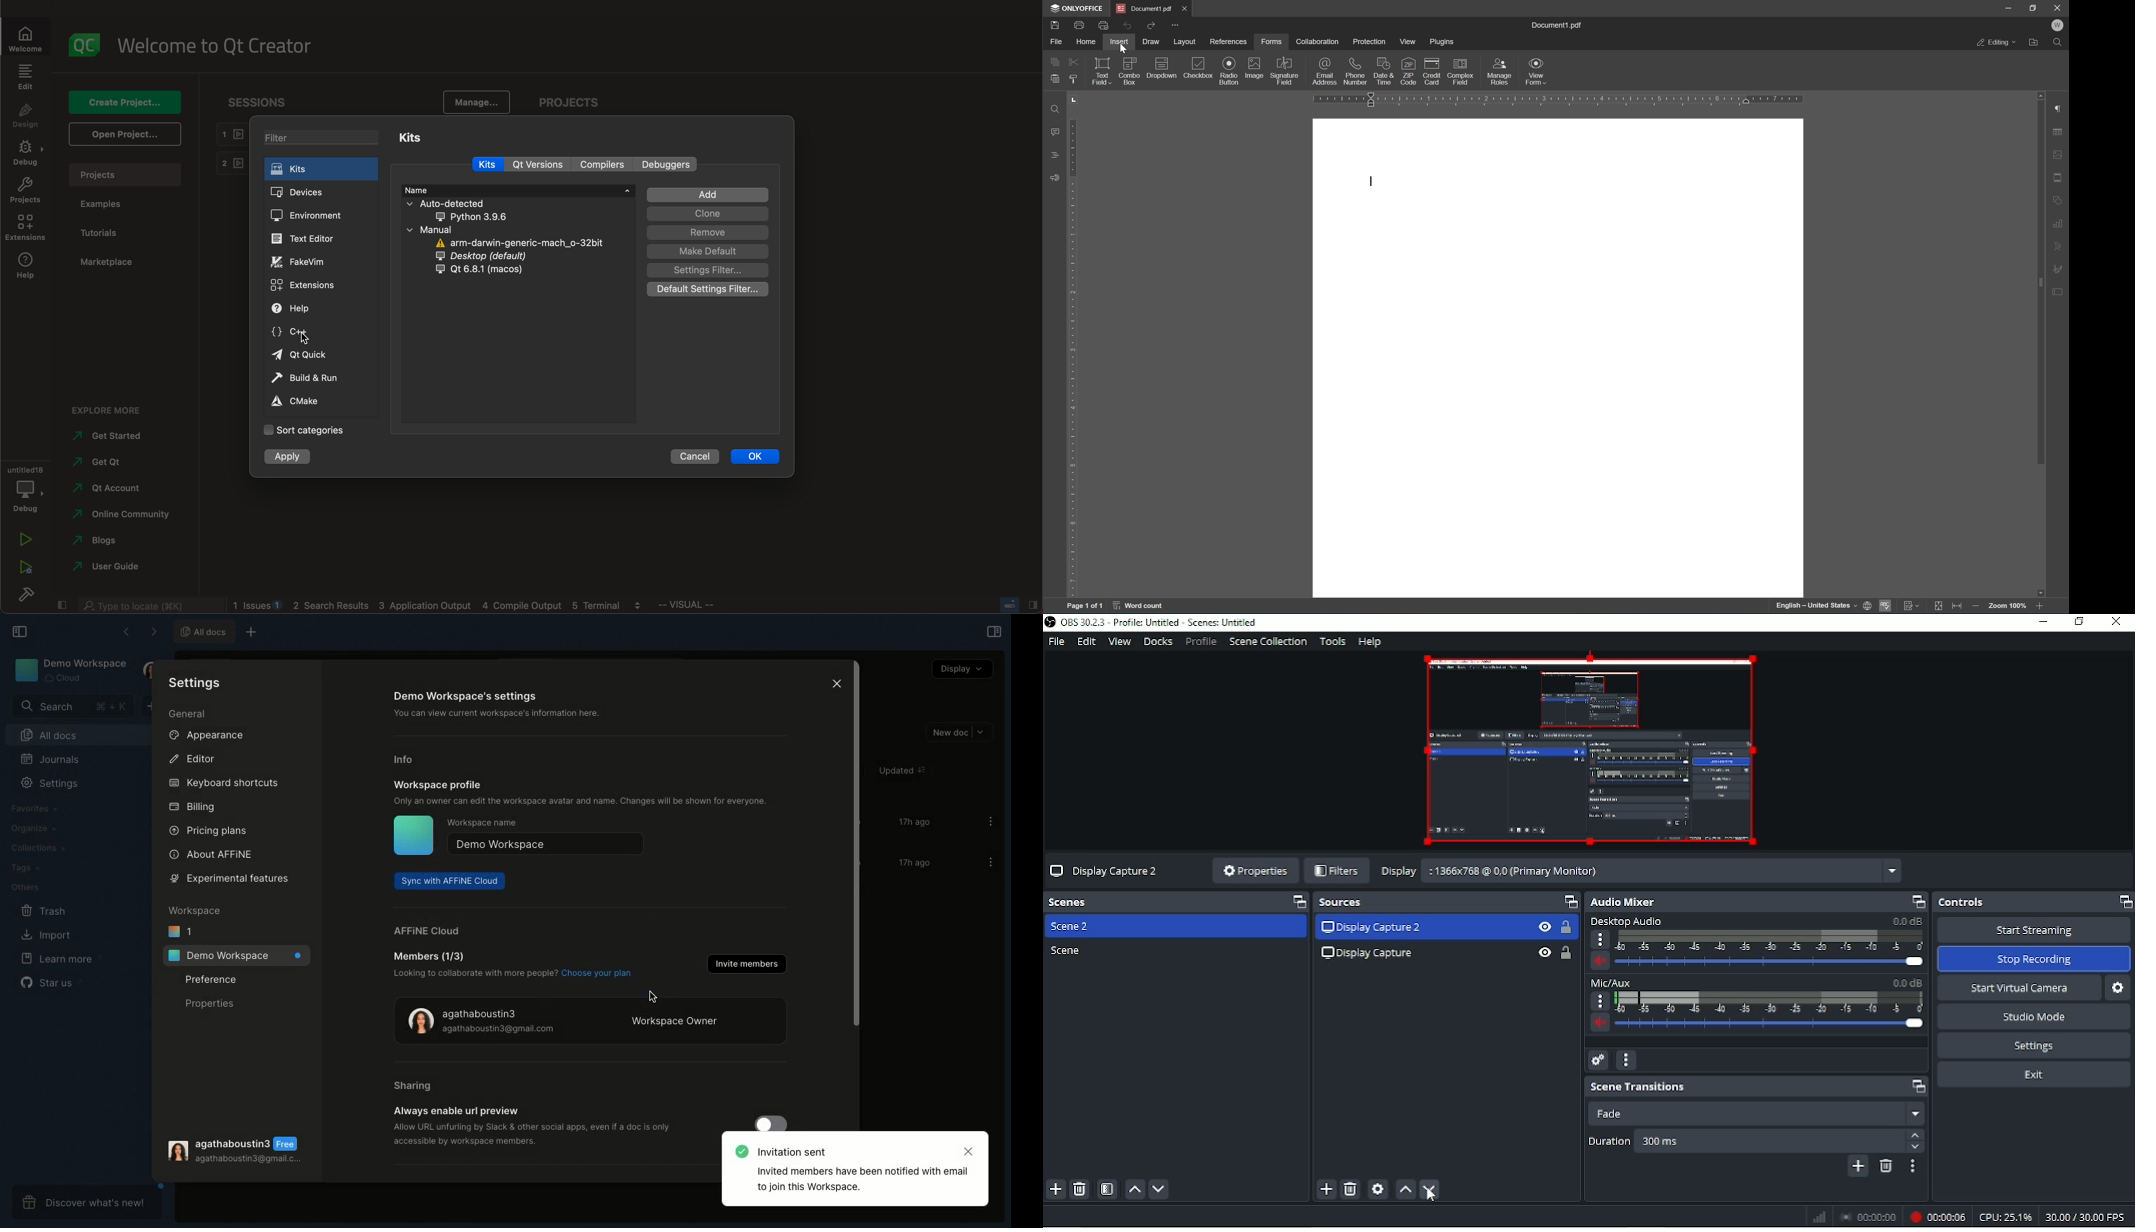 This screenshot has height=1232, width=2156. I want to click on Workspace, so click(194, 911).